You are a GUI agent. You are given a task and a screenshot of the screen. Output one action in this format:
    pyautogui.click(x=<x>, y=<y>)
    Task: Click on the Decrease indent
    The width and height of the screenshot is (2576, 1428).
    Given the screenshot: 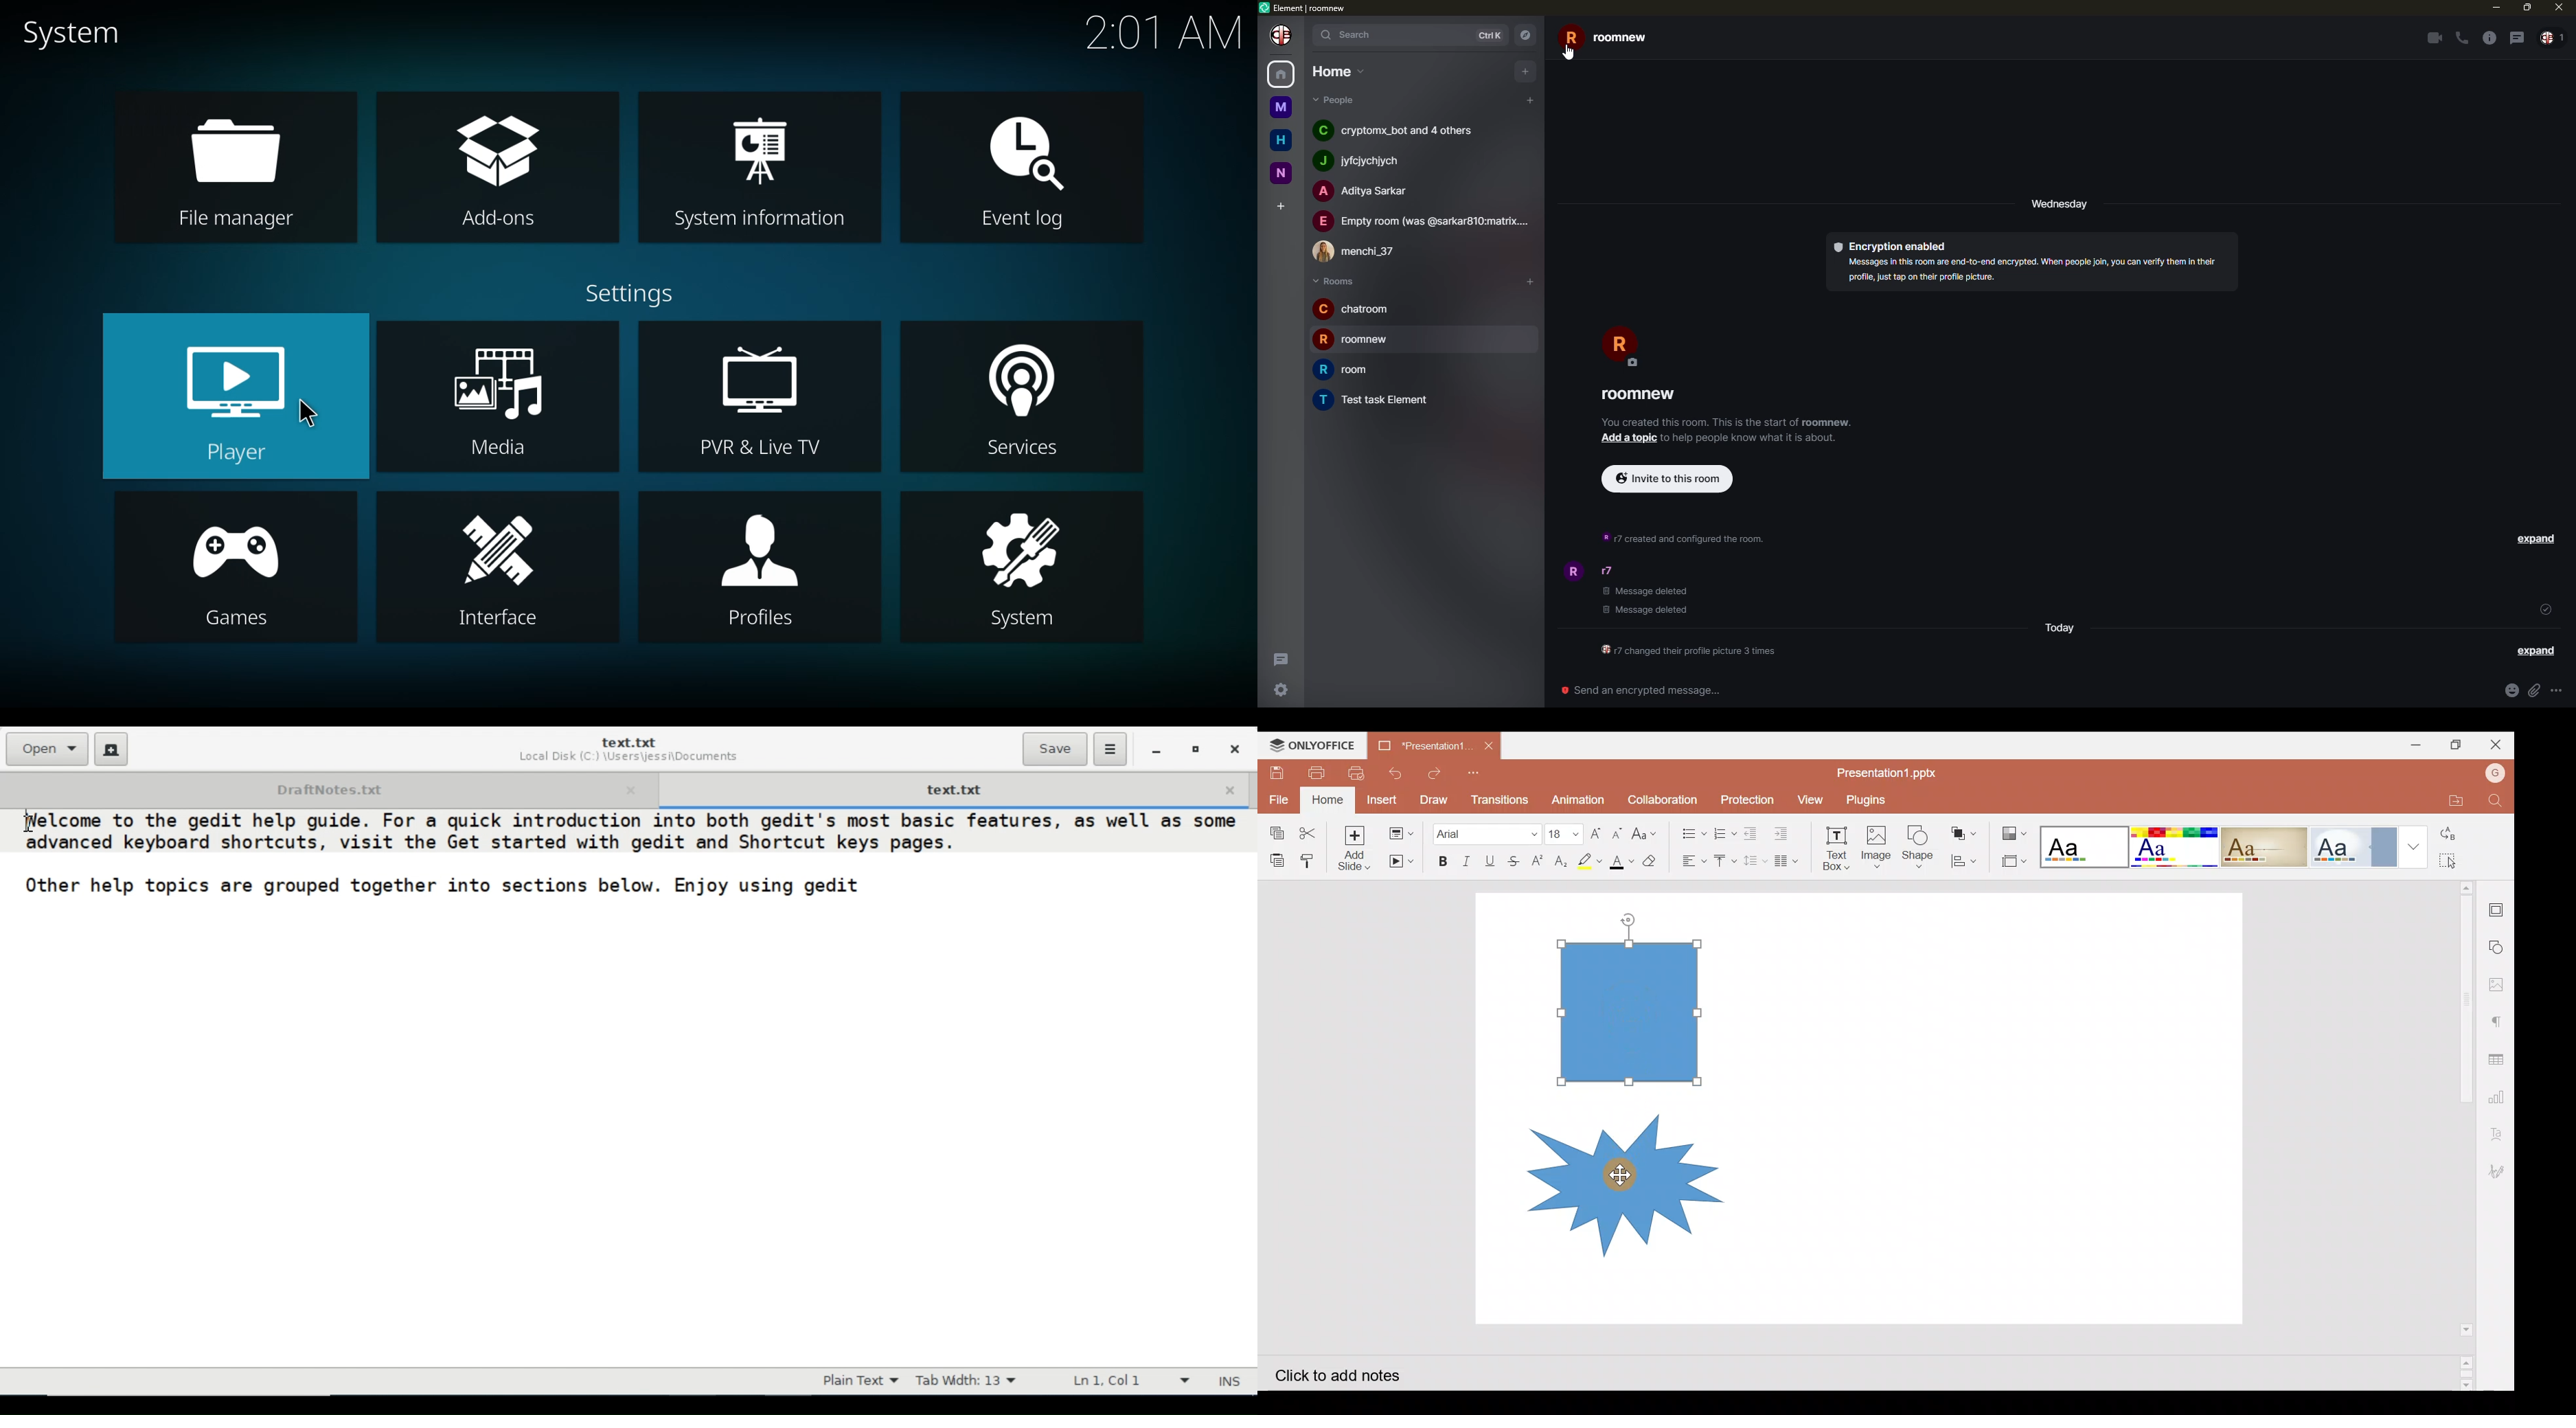 What is the action you would take?
    pyautogui.click(x=1753, y=831)
    